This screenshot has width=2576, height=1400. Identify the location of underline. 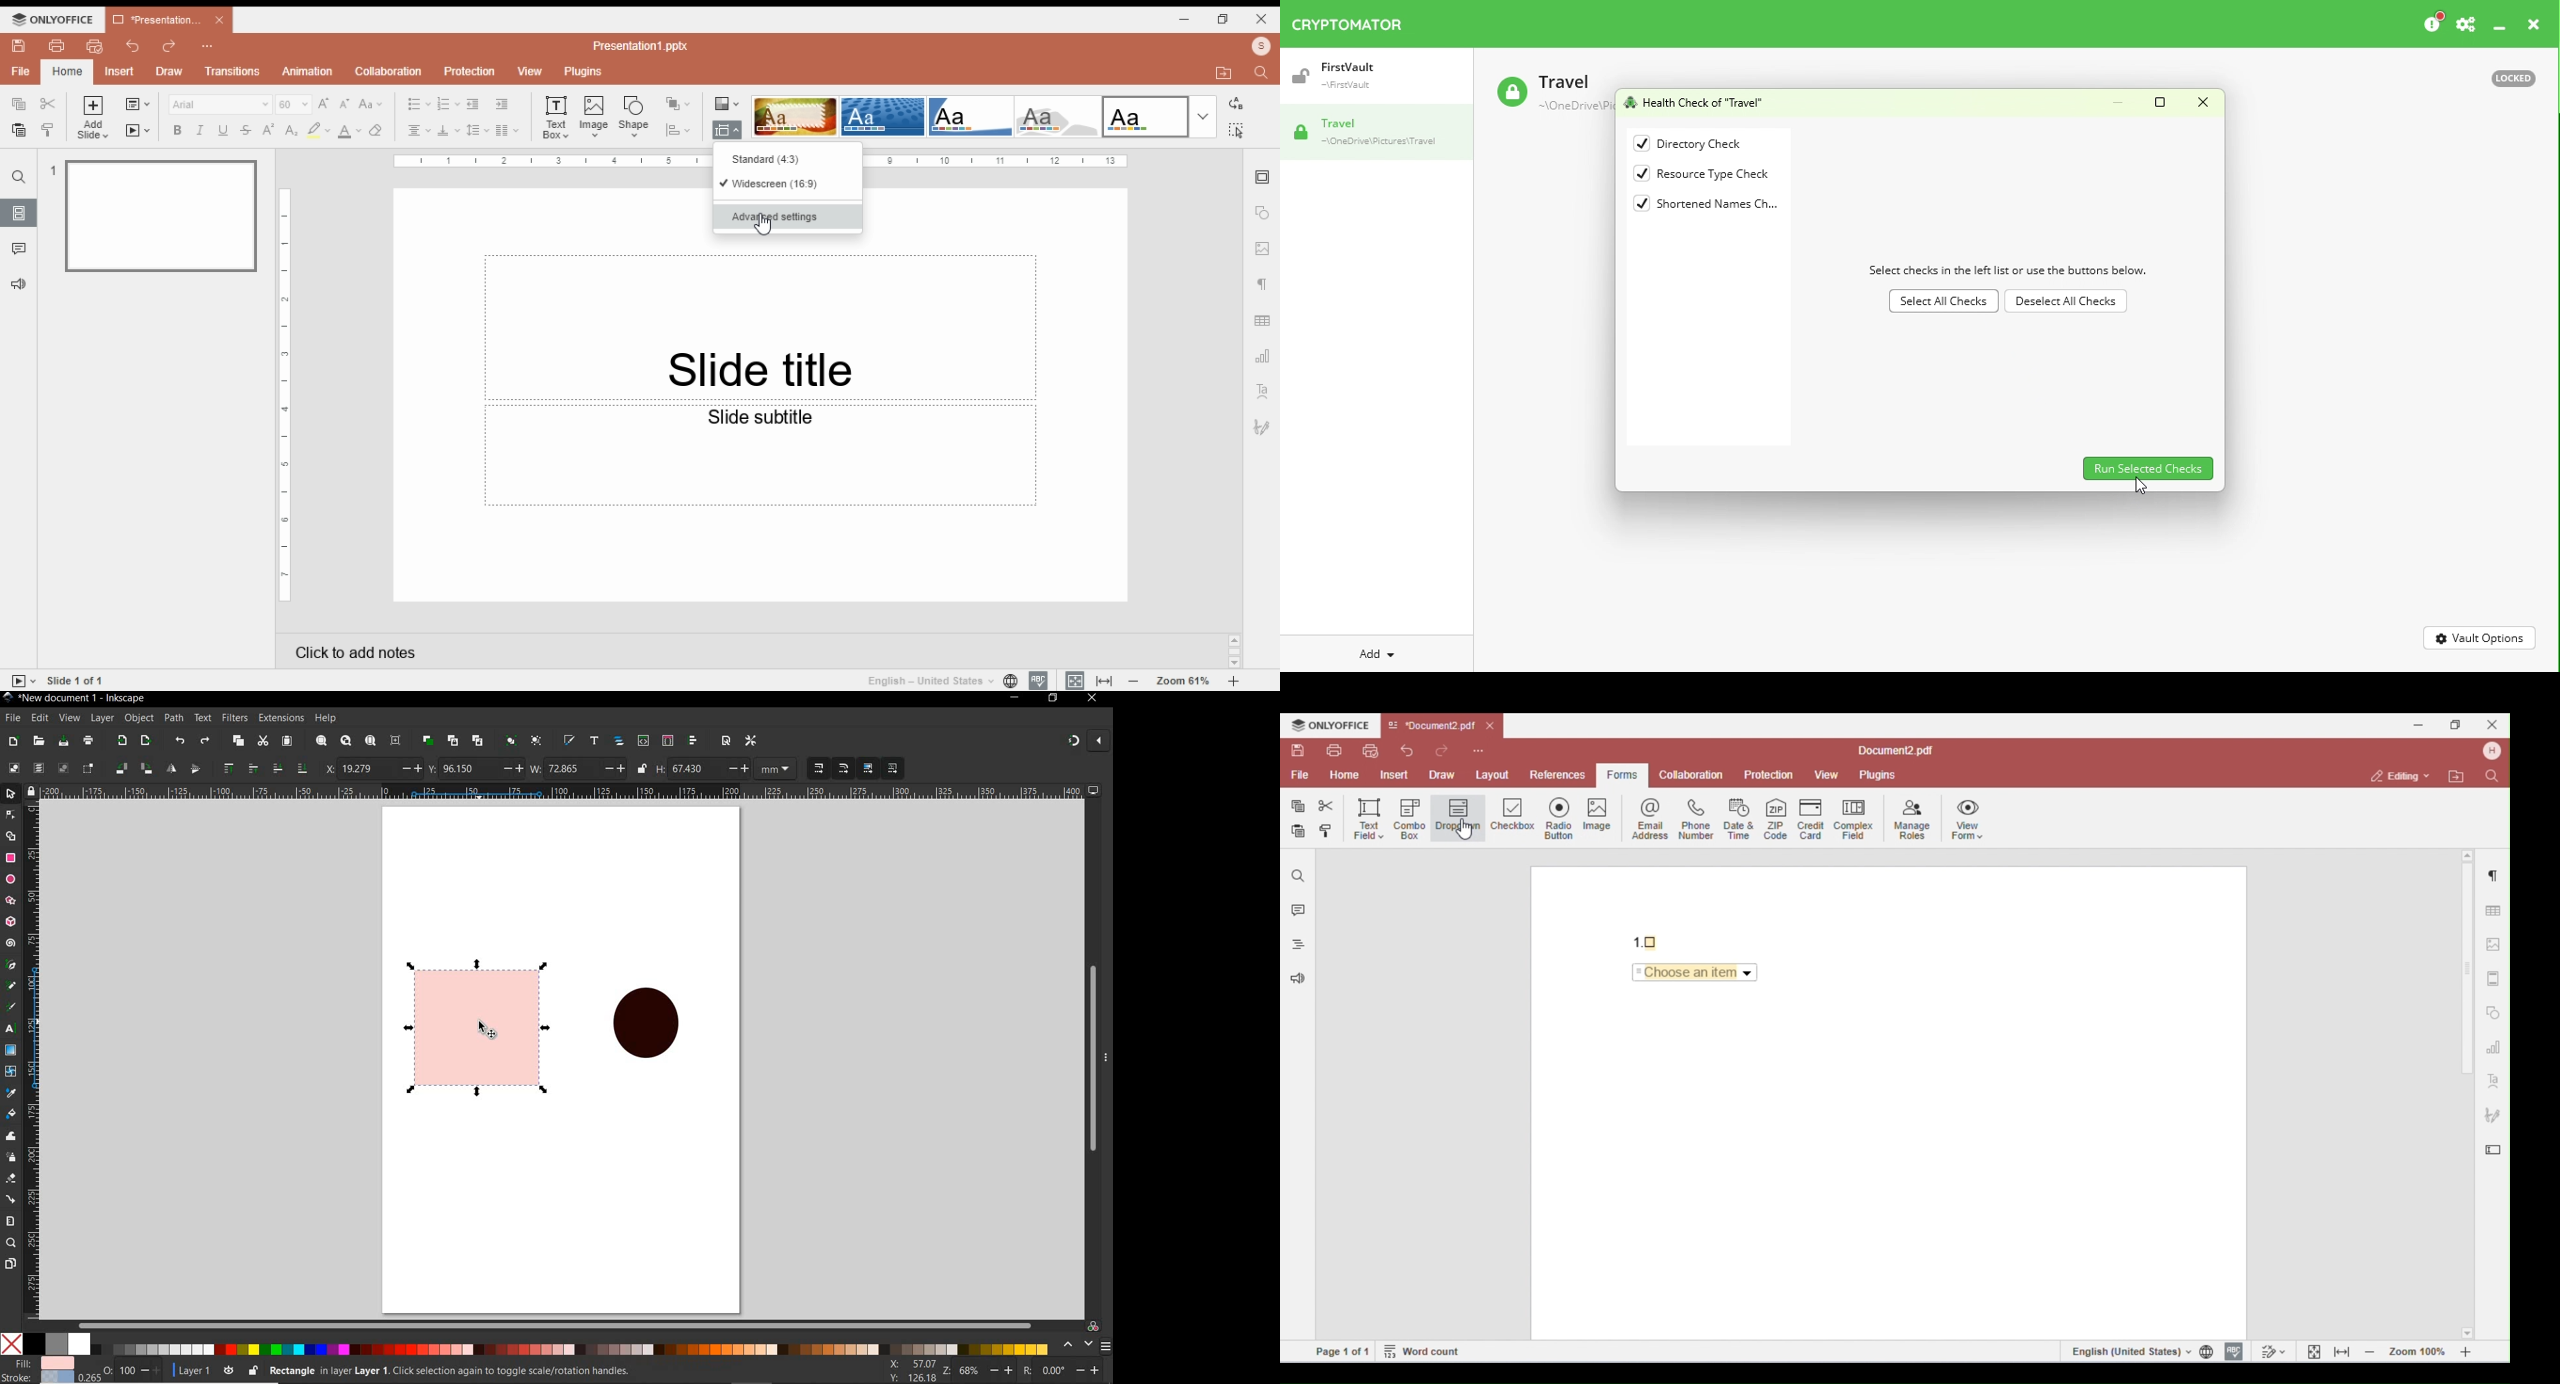
(222, 130).